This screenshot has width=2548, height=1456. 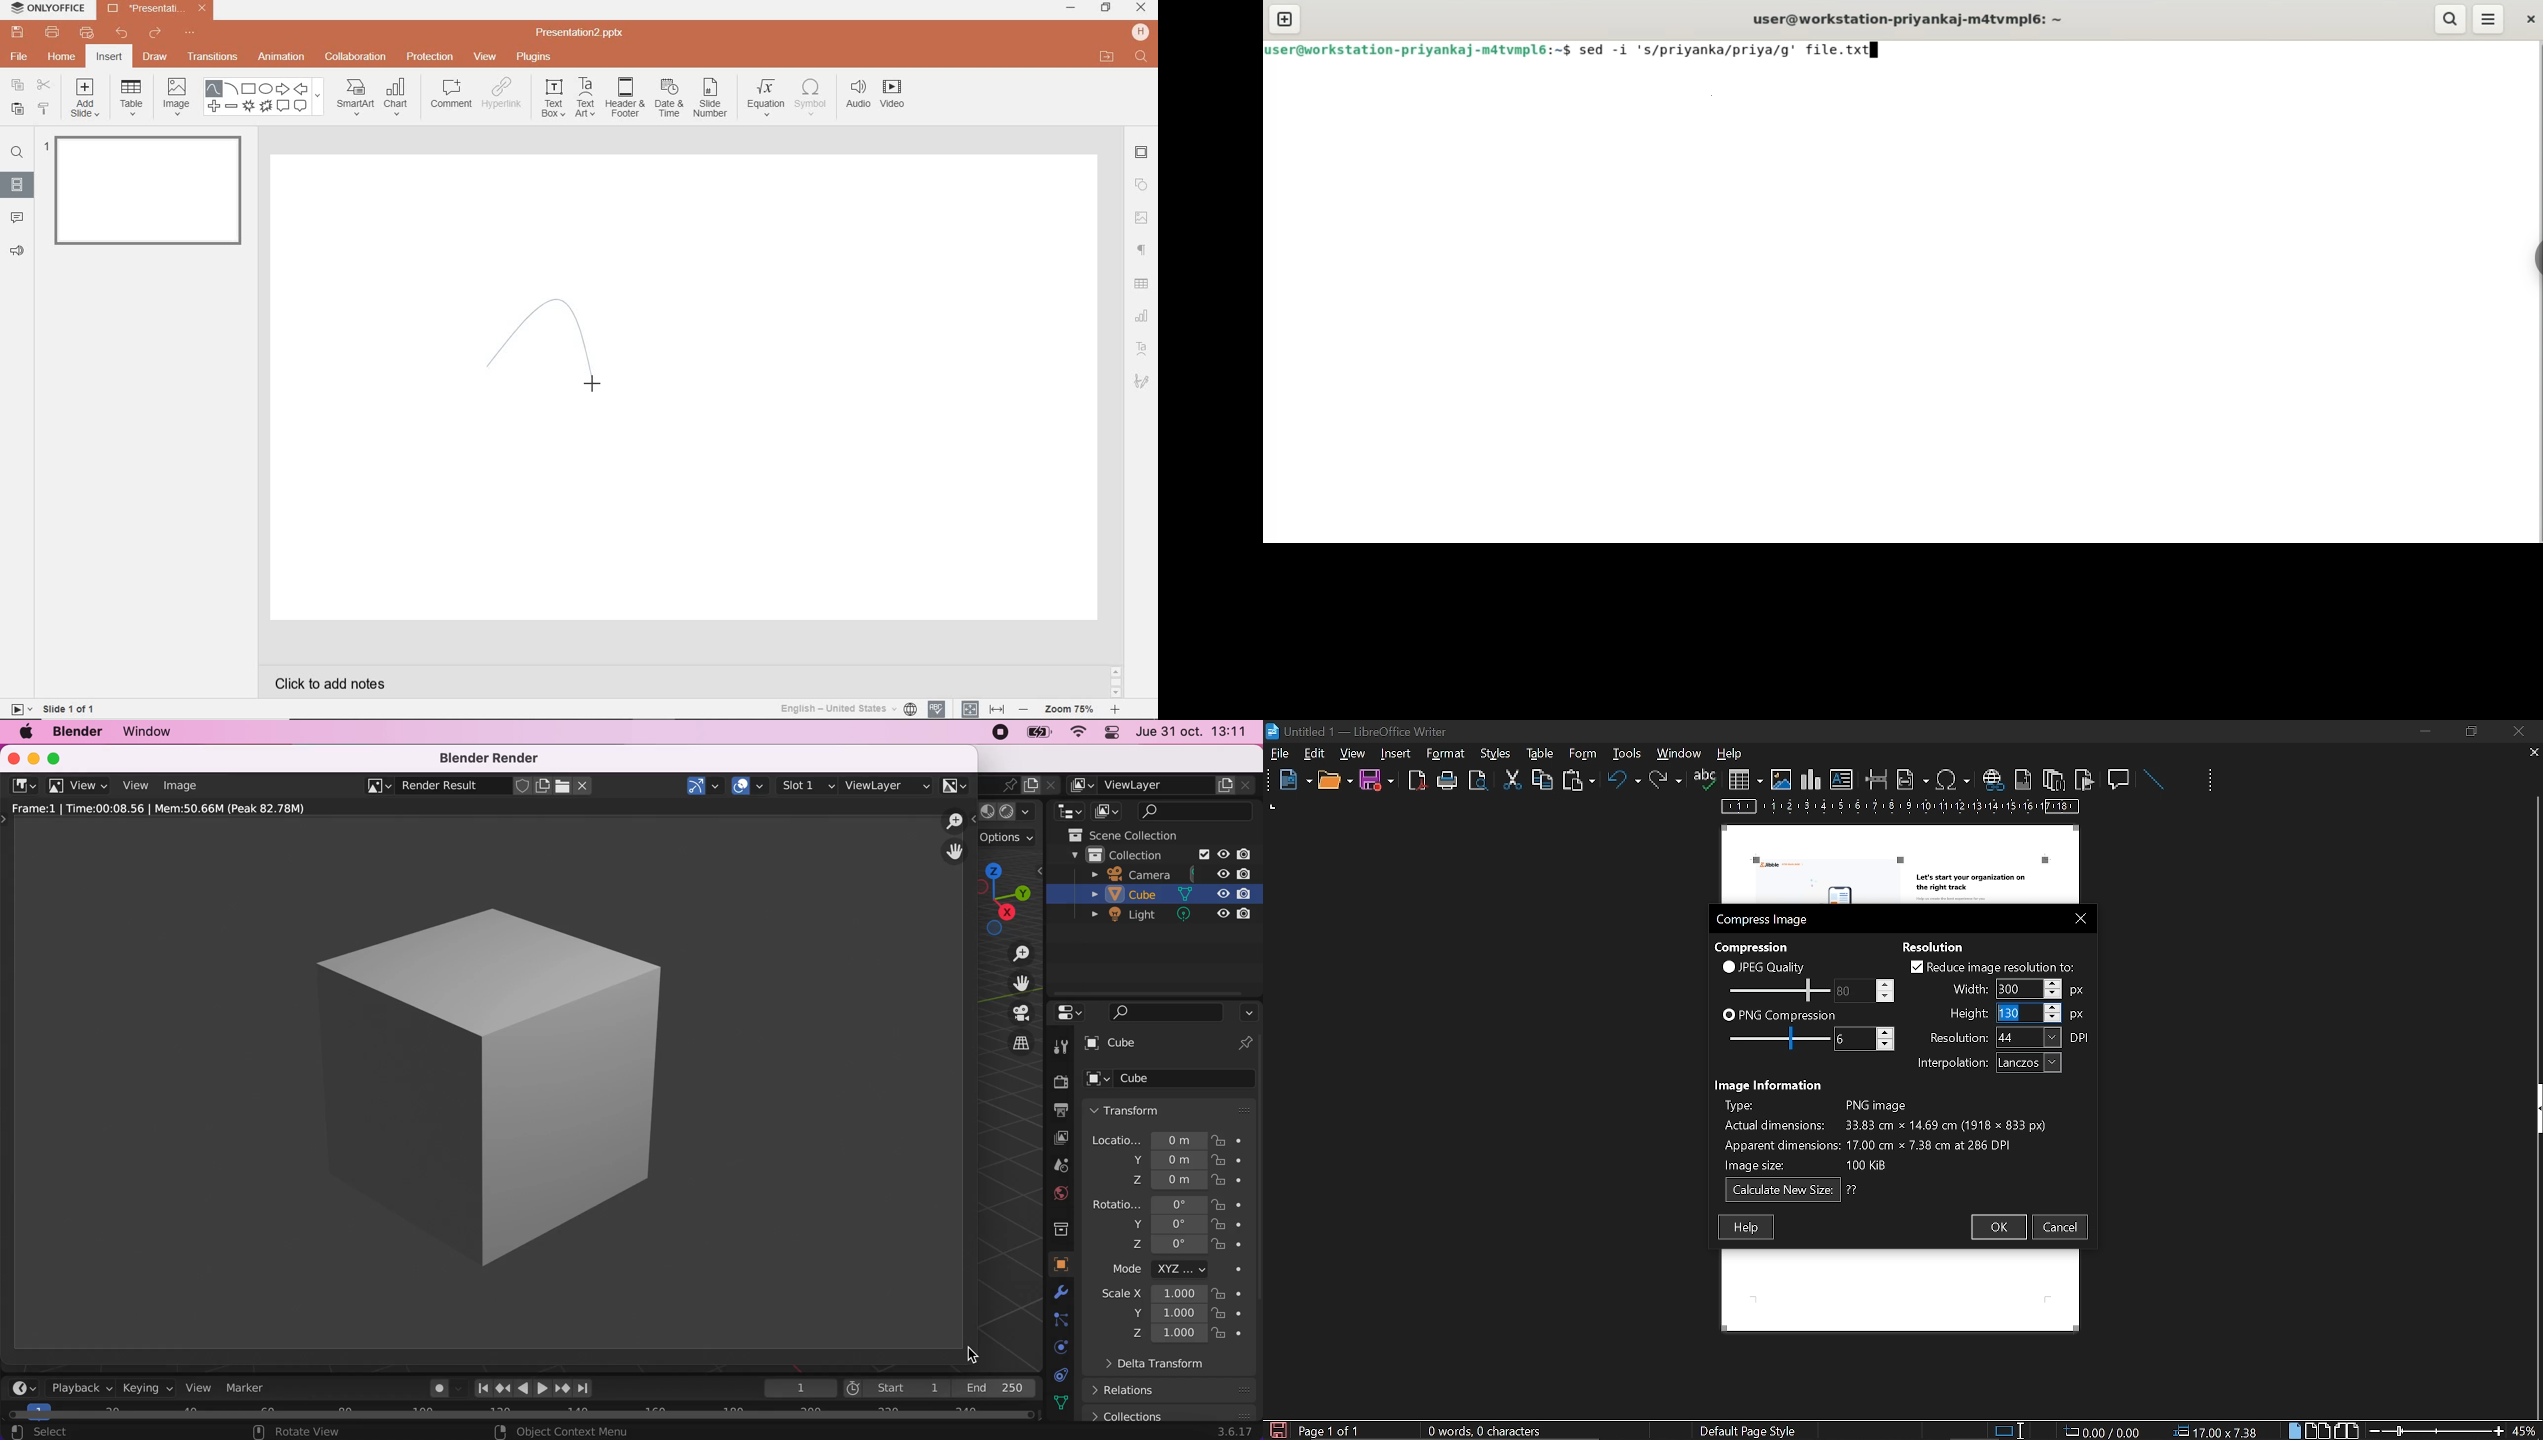 I want to click on MINIMIZE, so click(x=1071, y=8).